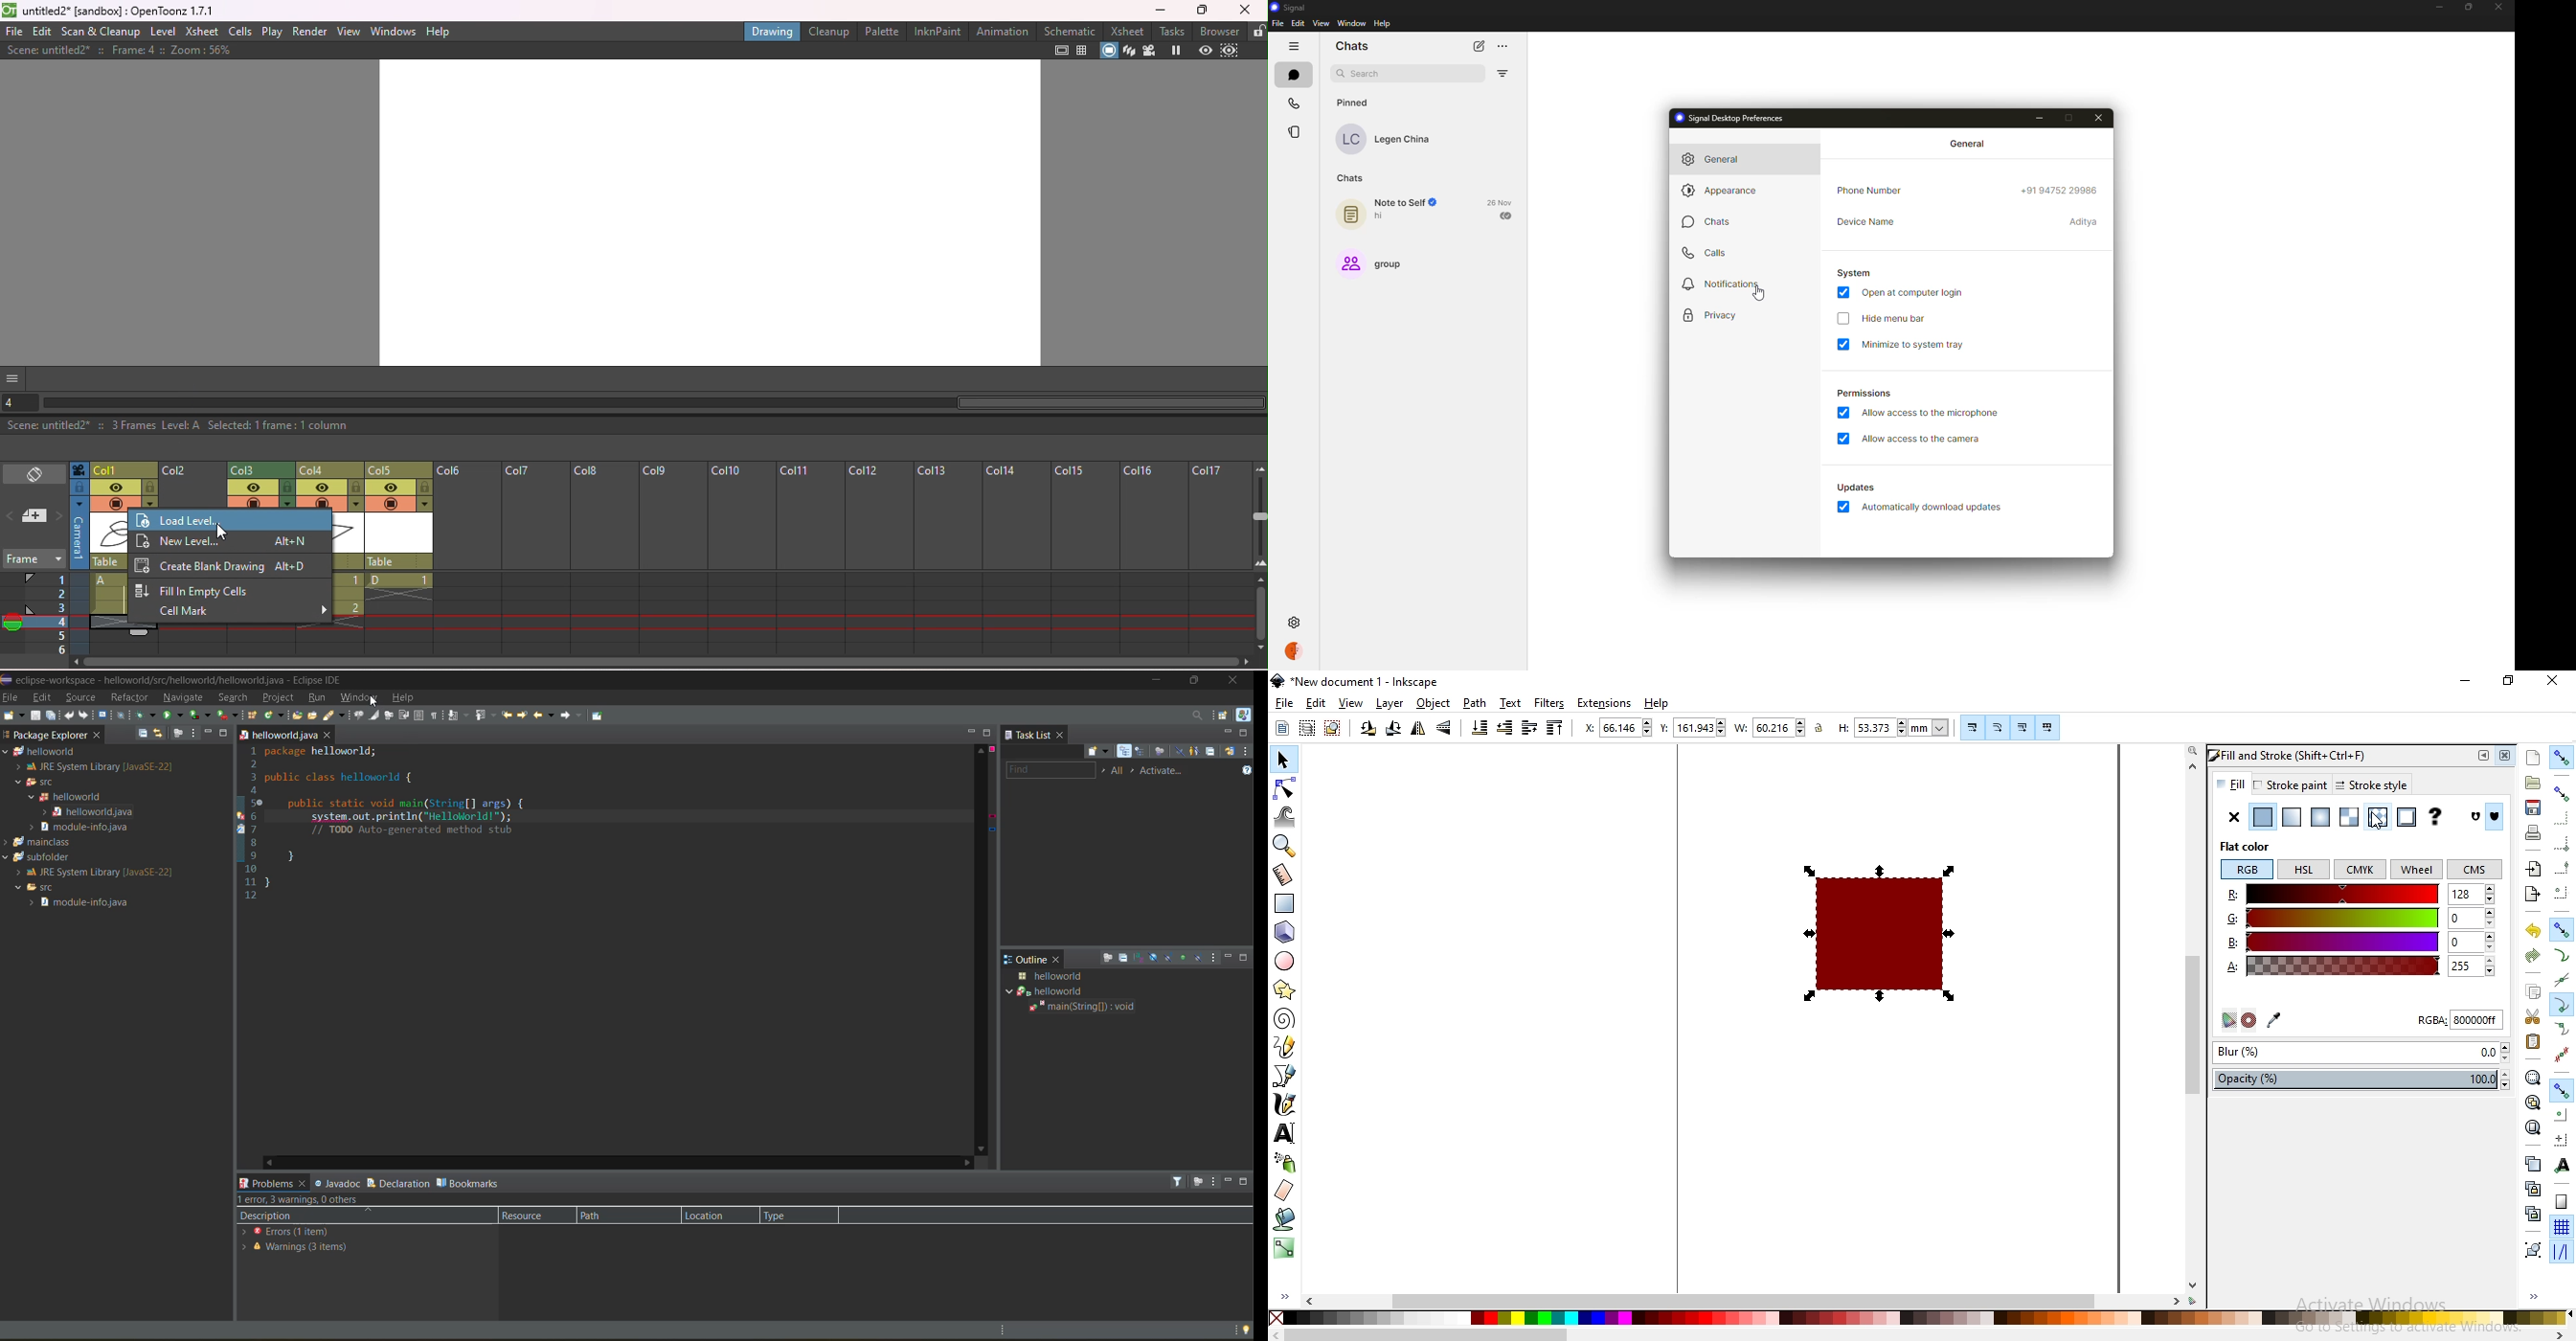  Describe the element at coordinates (2563, 892) in the screenshot. I see `snap centers of bounding boxes` at that location.